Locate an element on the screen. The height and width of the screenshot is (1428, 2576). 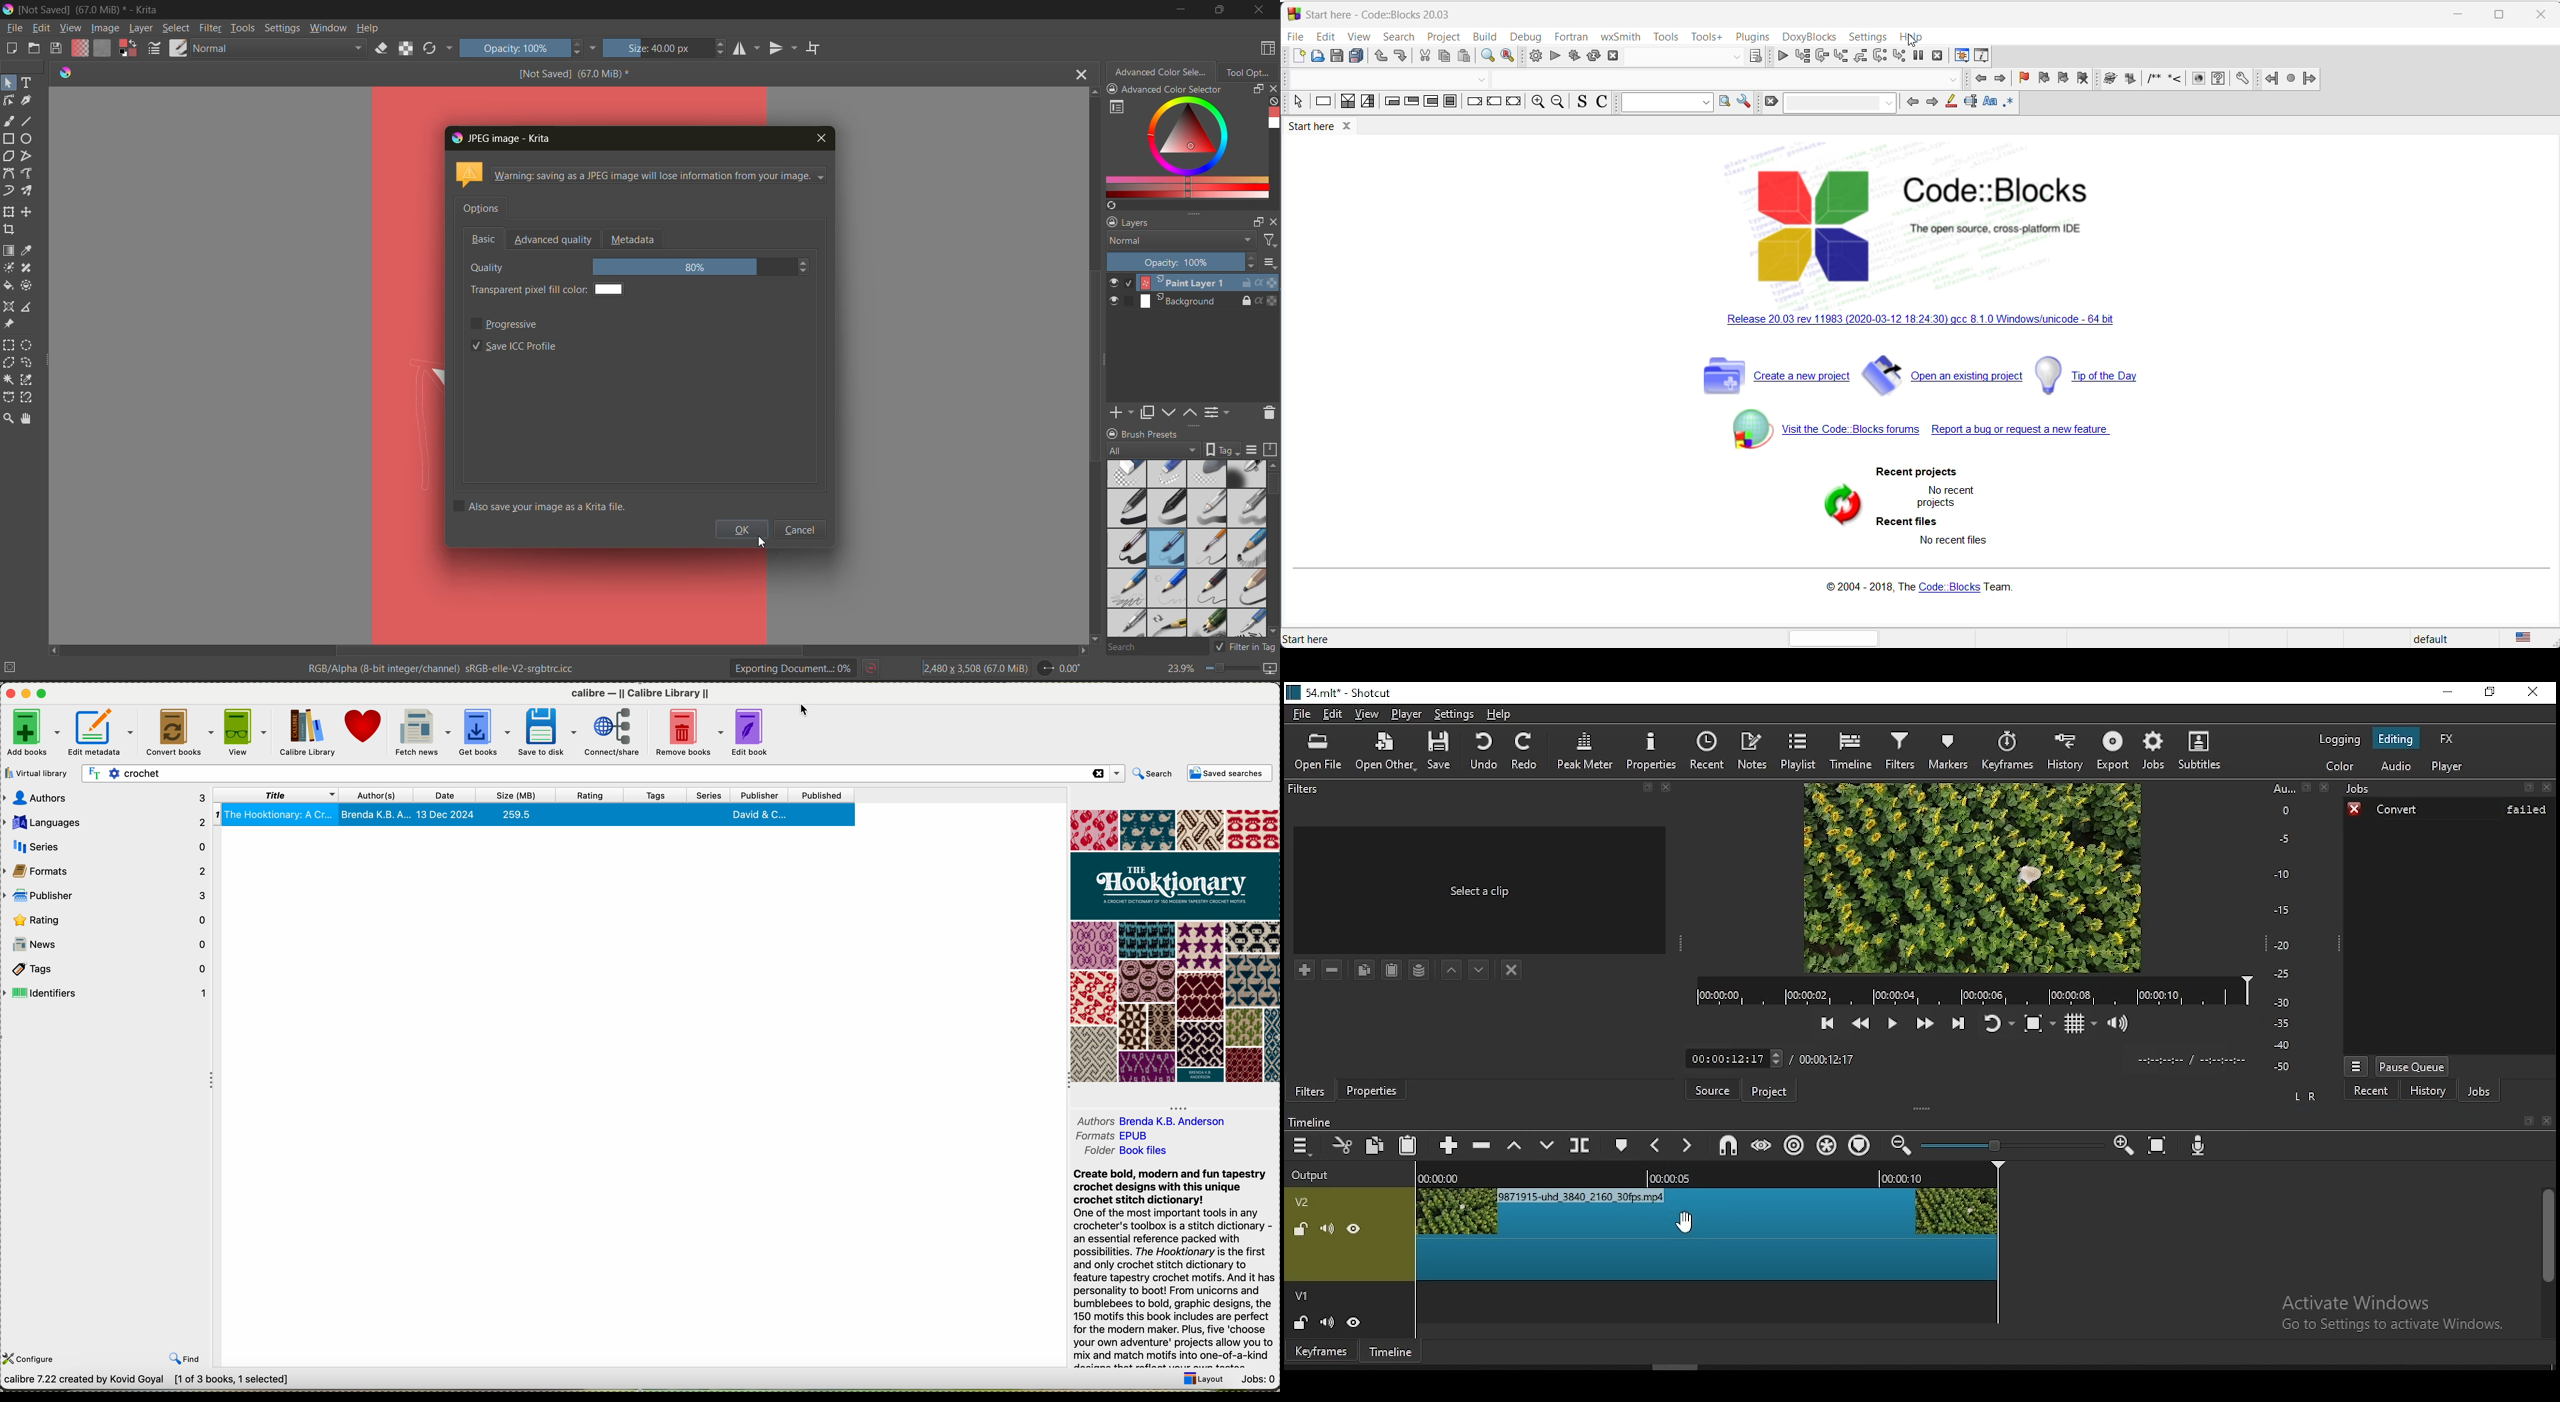
brush presets is located at coordinates (1188, 550).